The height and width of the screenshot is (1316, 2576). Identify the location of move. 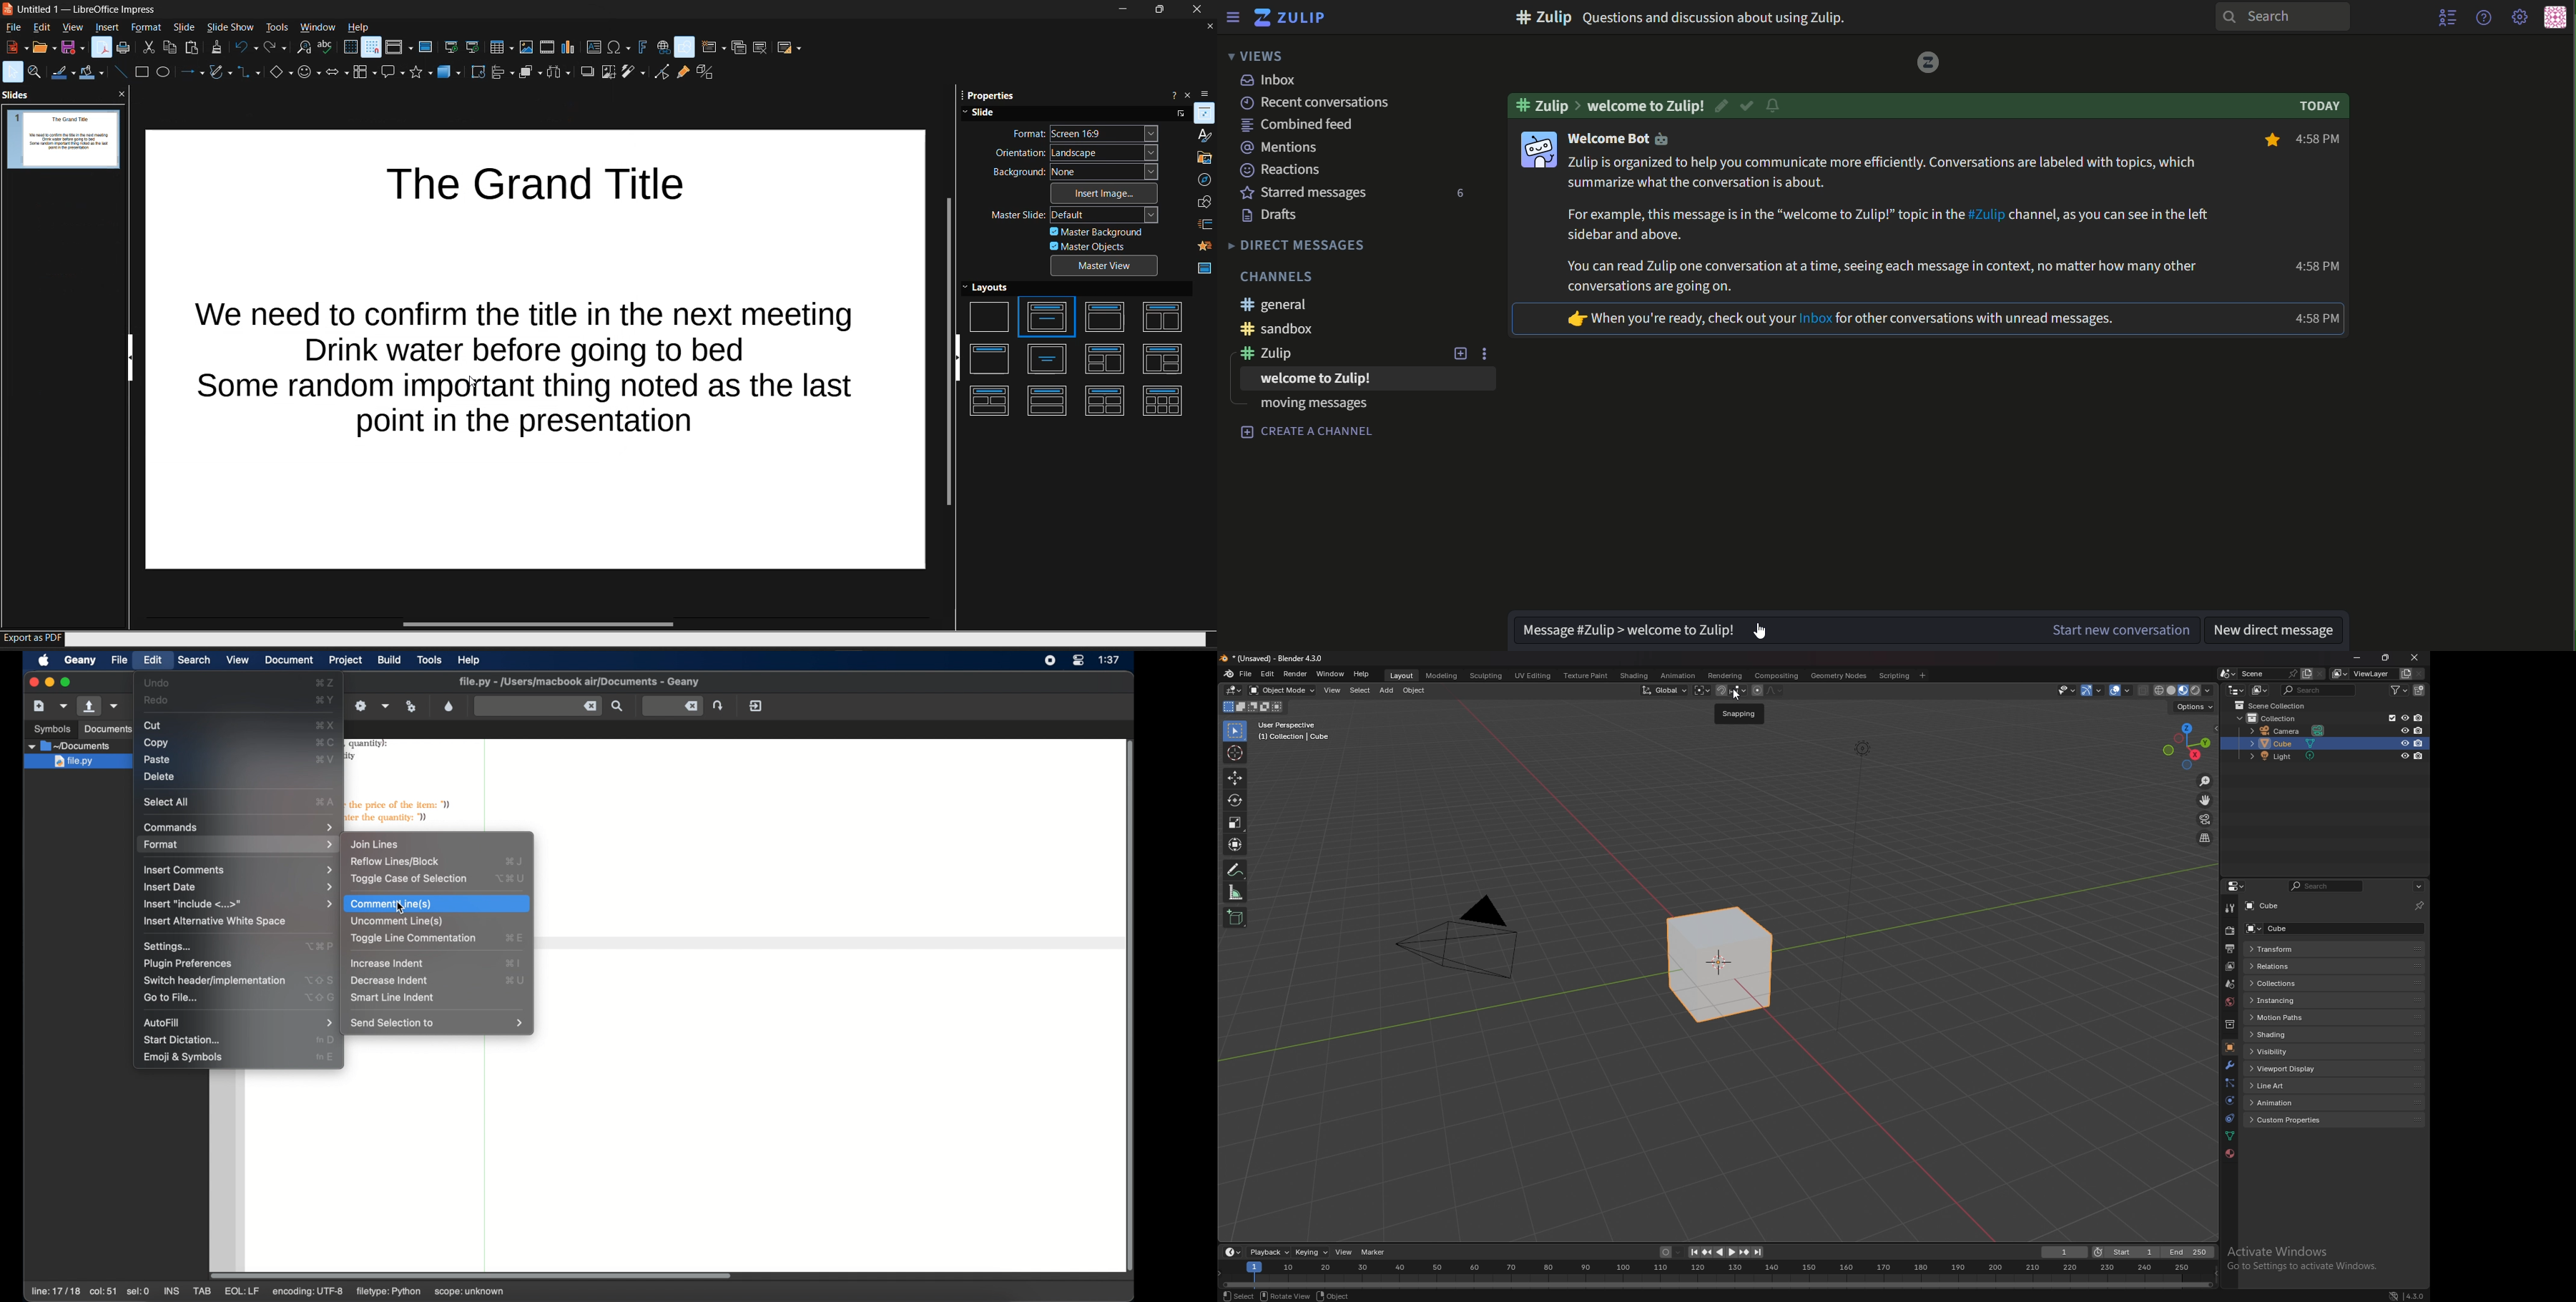
(1235, 778).